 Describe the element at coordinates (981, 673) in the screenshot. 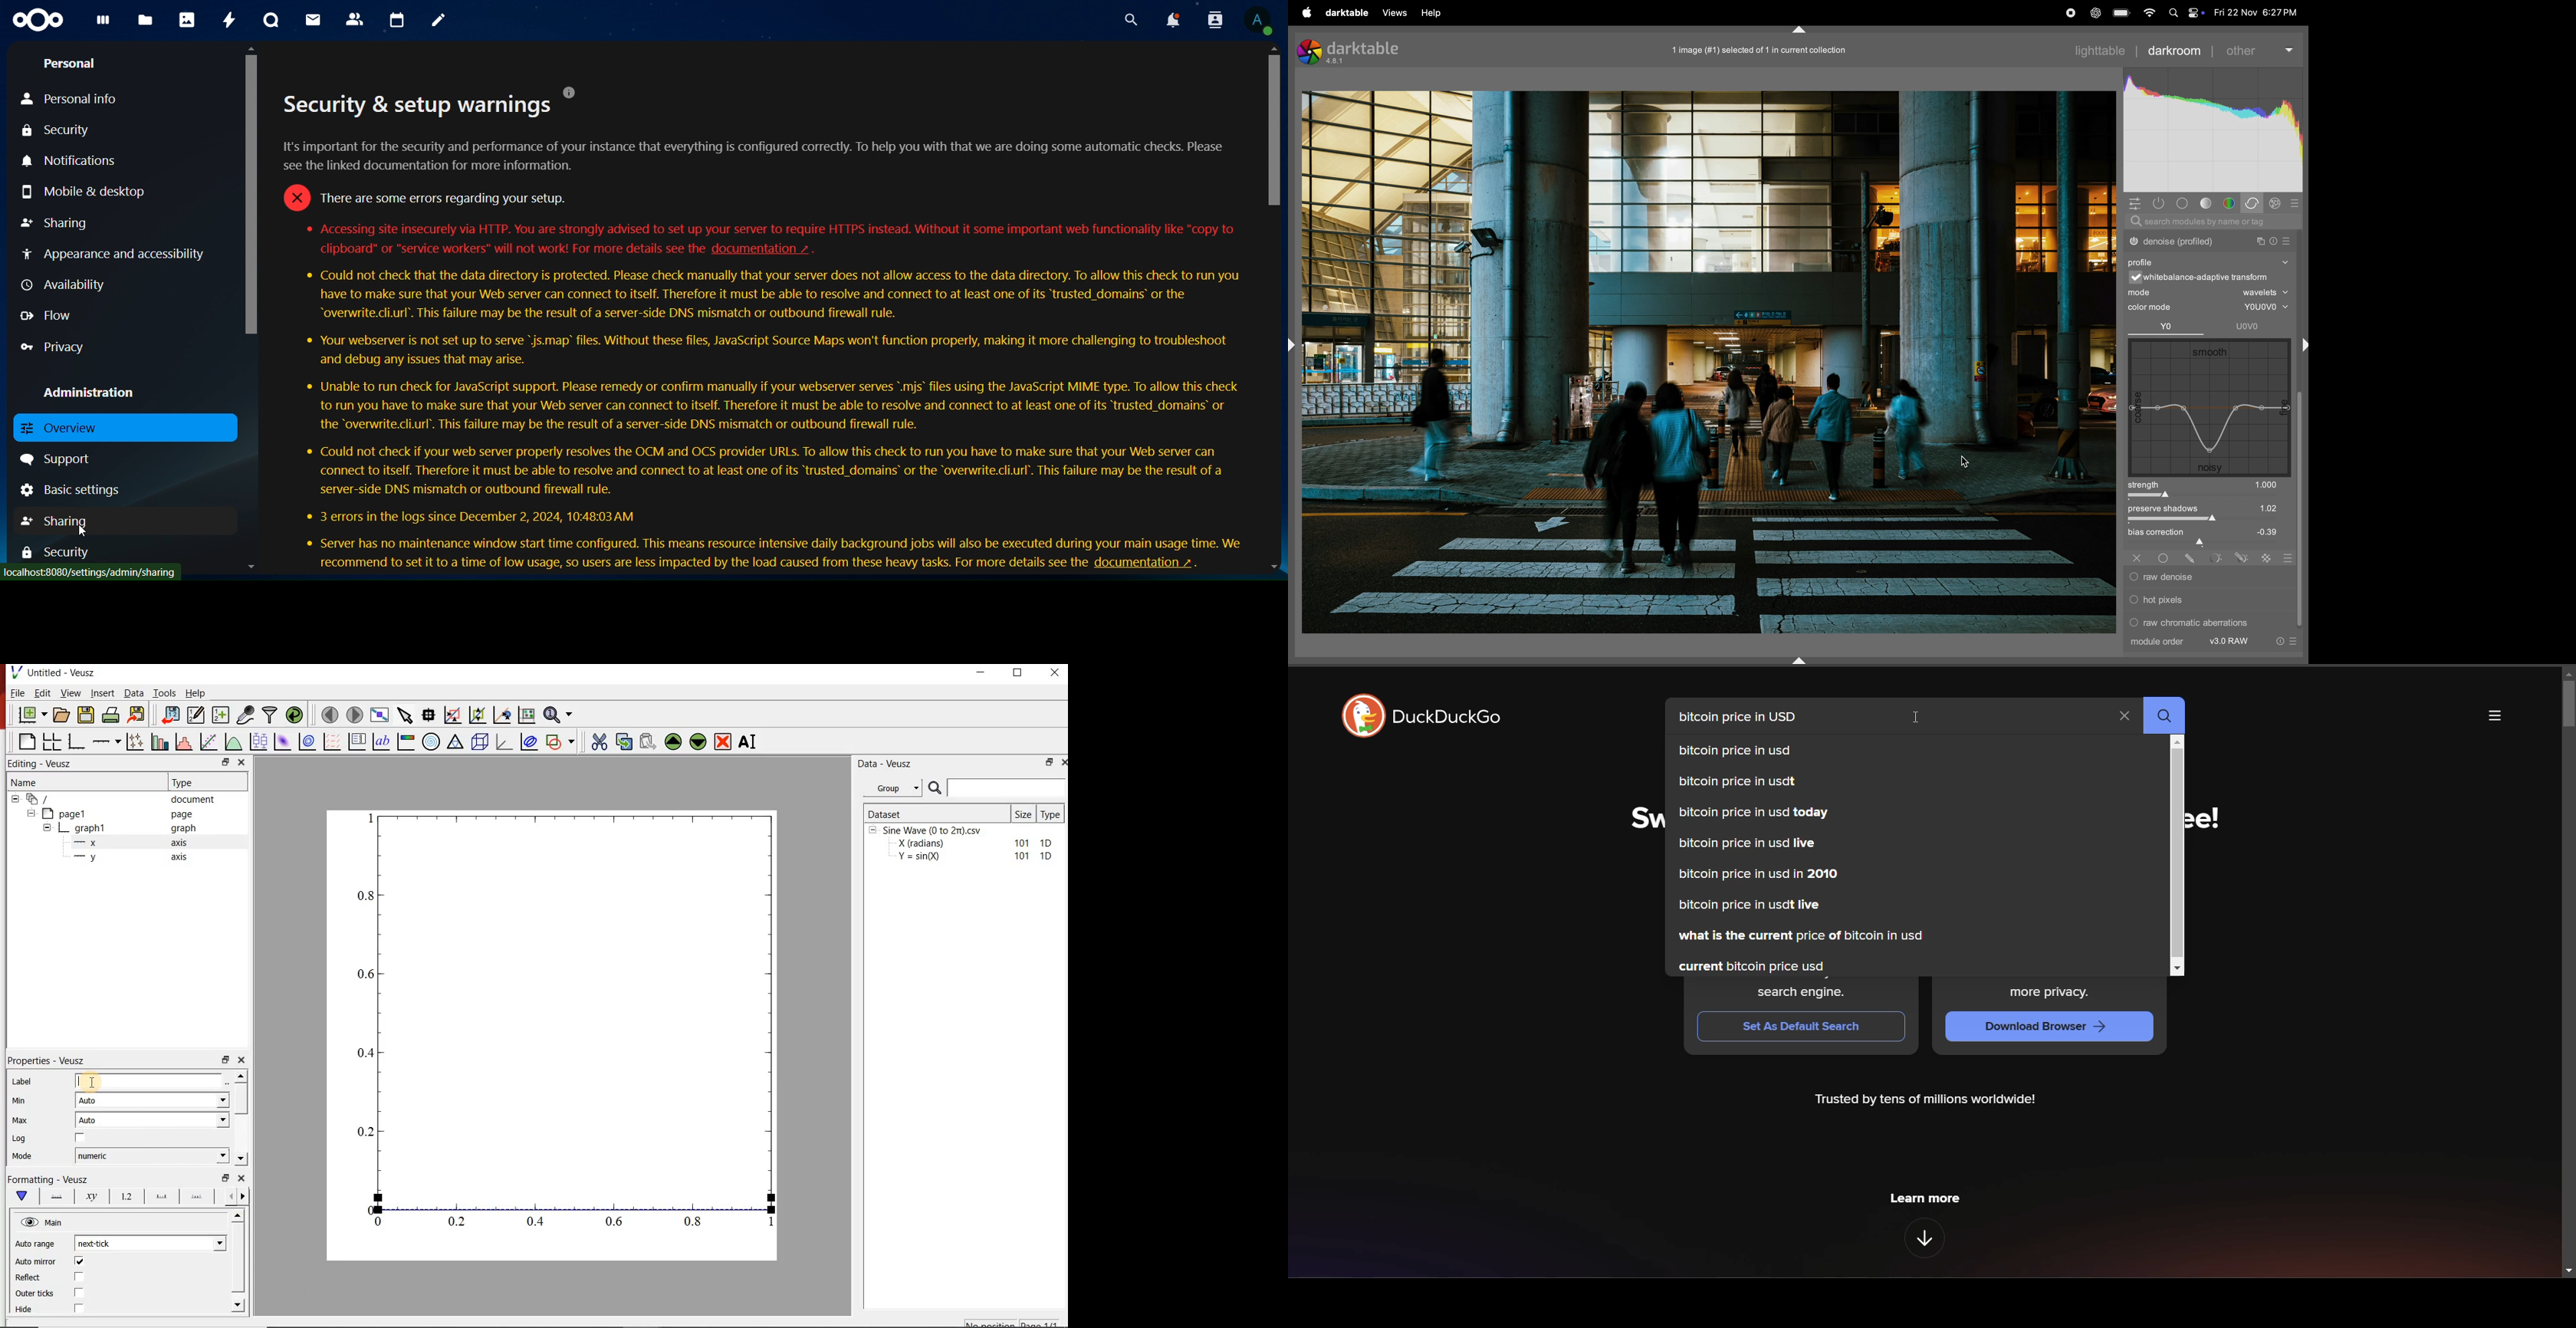

I see `Minimize` at that location.